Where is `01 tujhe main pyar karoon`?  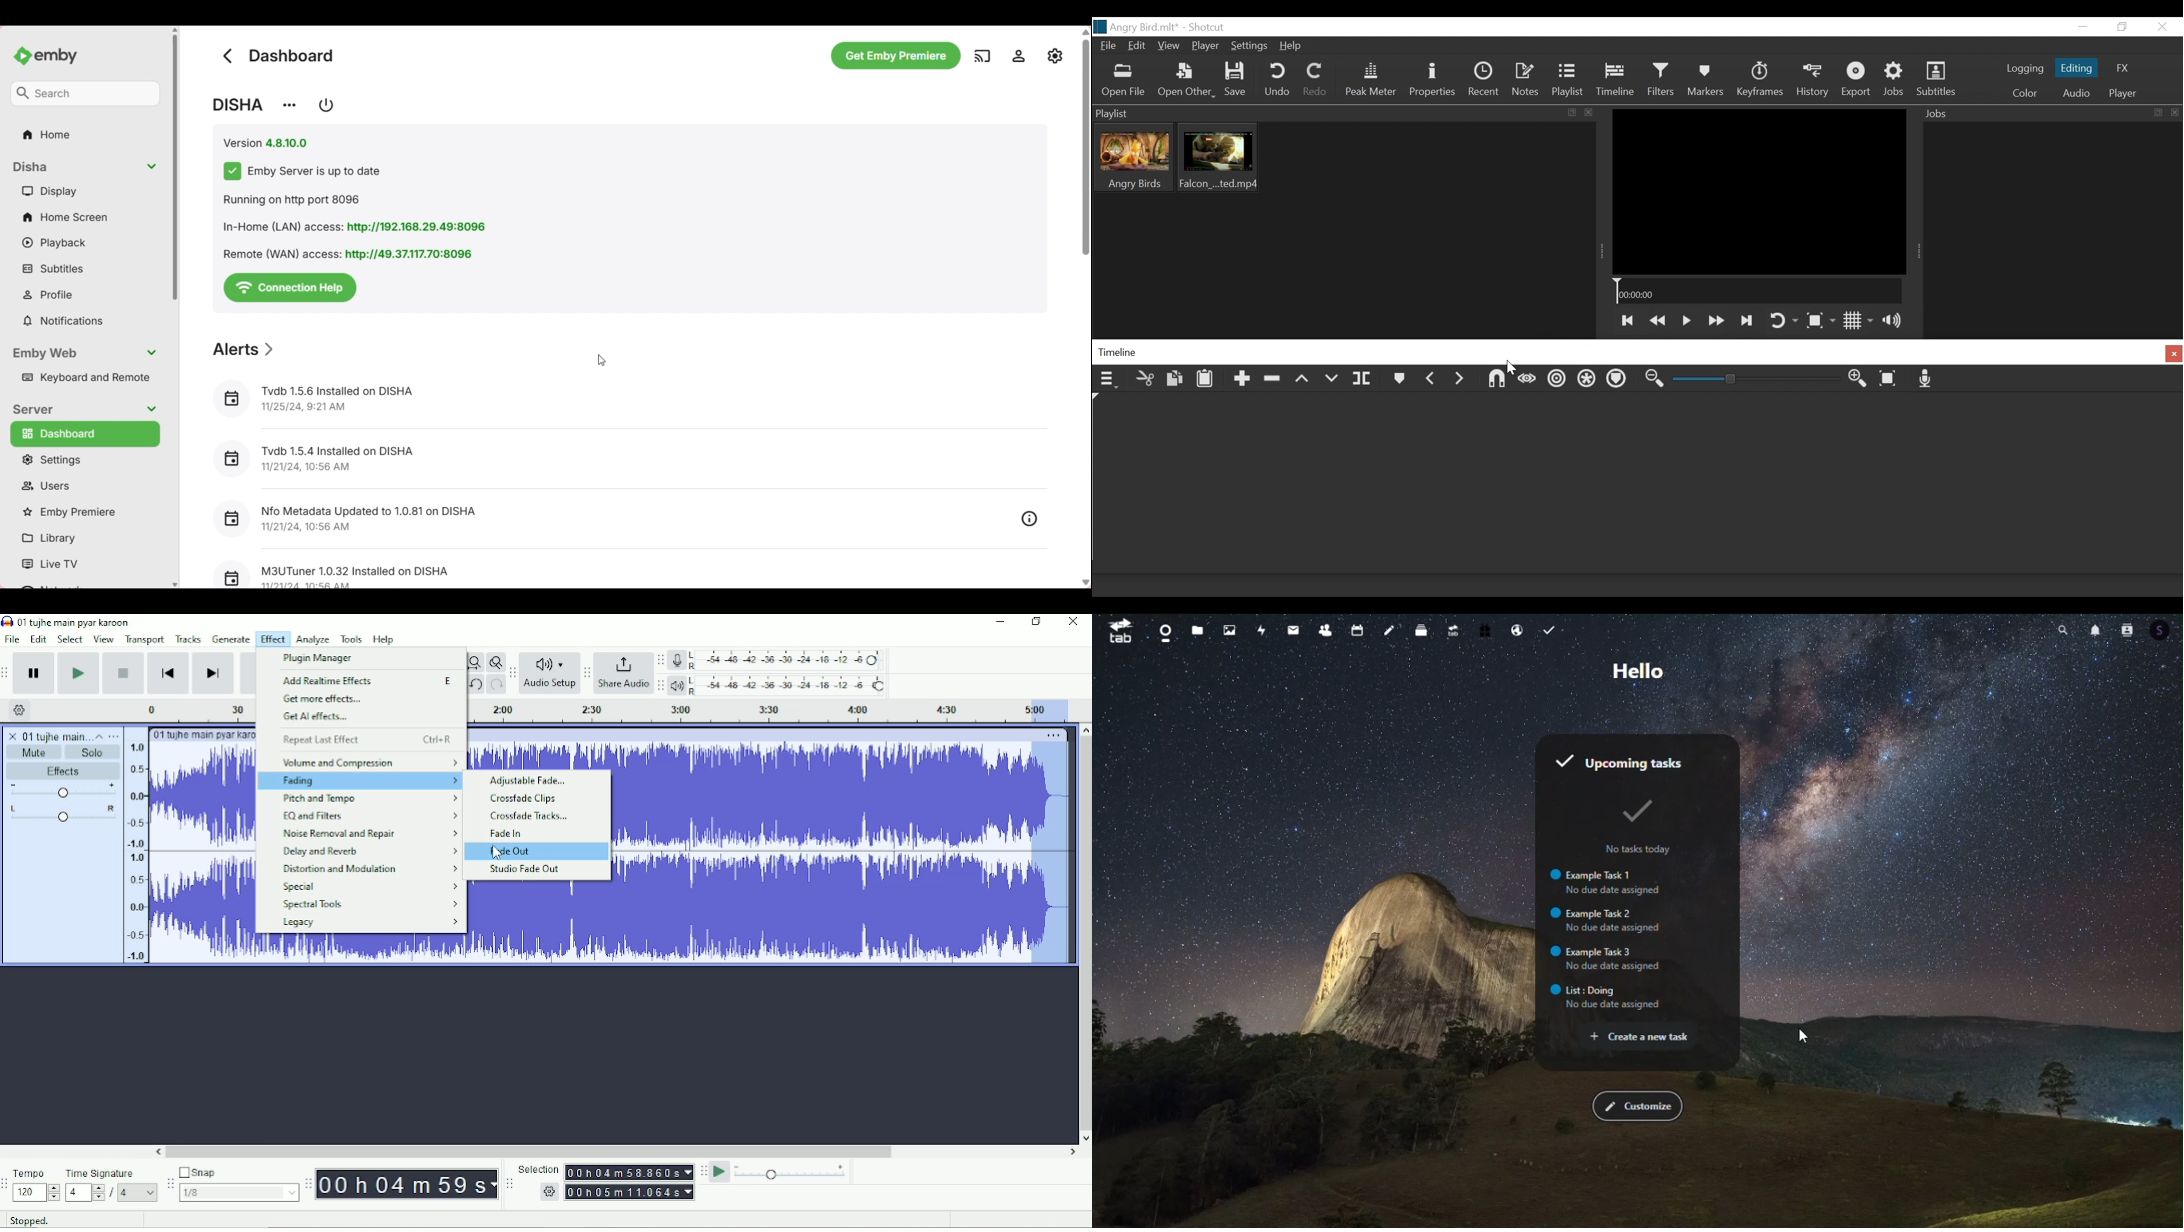
01 tujhe main pyar karoon is located at coordinates (203, 735).